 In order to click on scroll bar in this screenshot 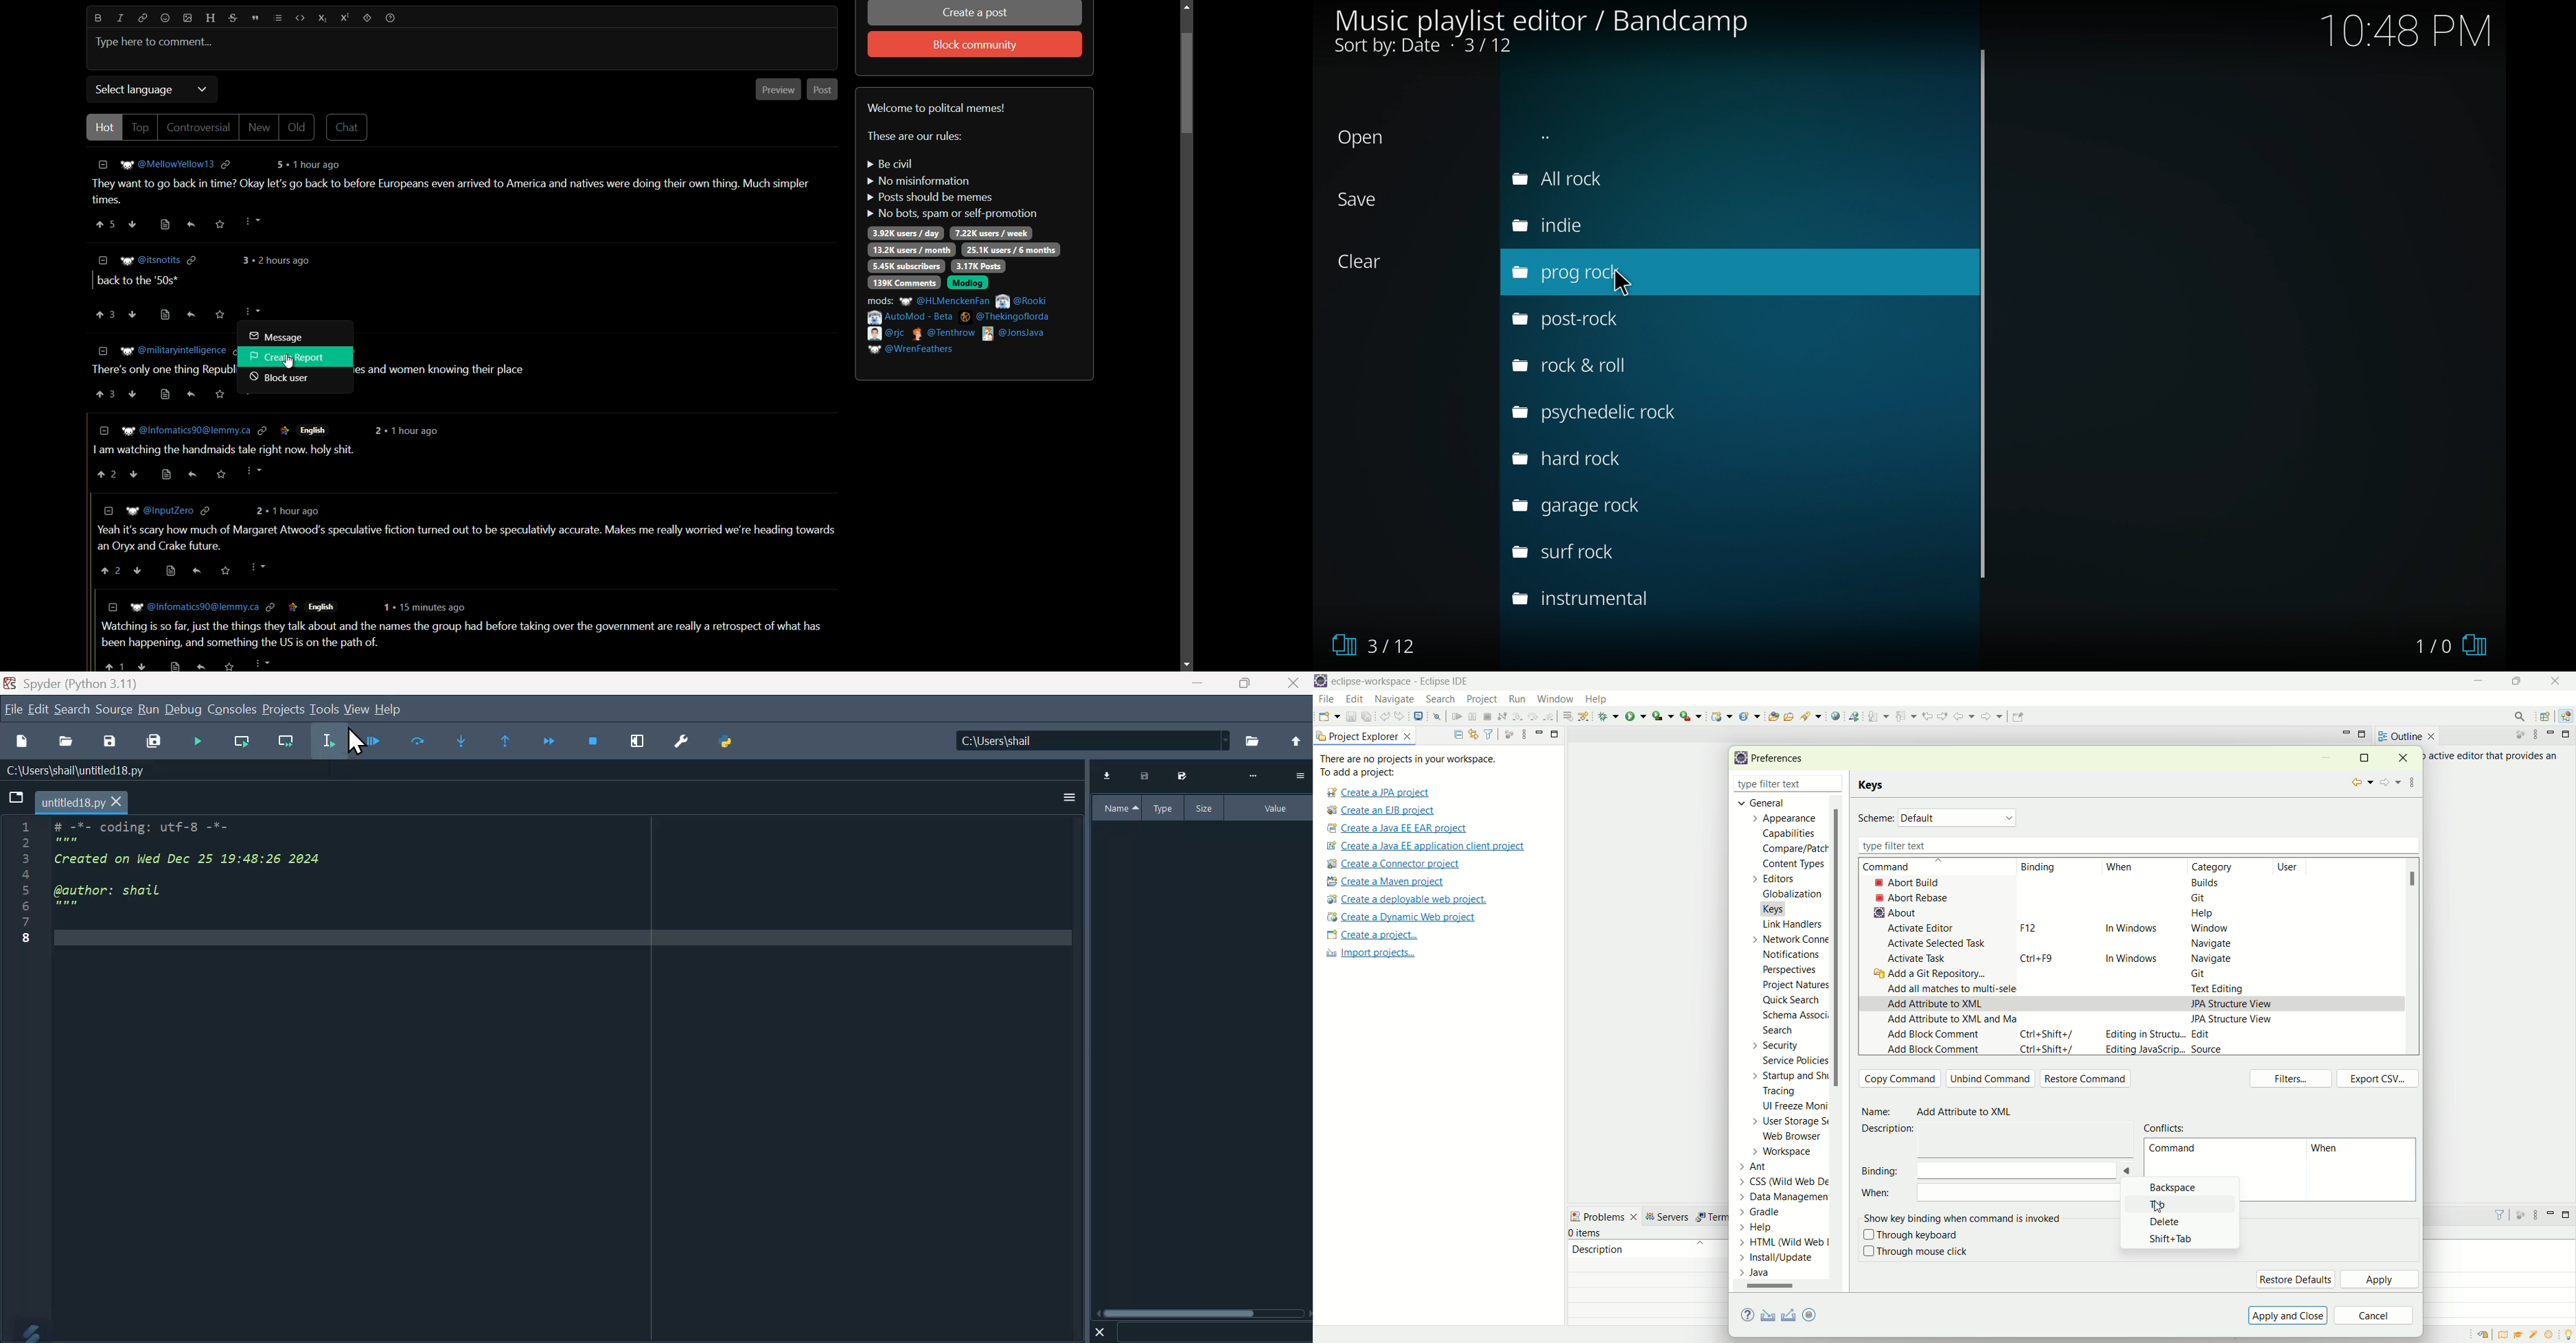, I will do `click(1841, 1044)`.